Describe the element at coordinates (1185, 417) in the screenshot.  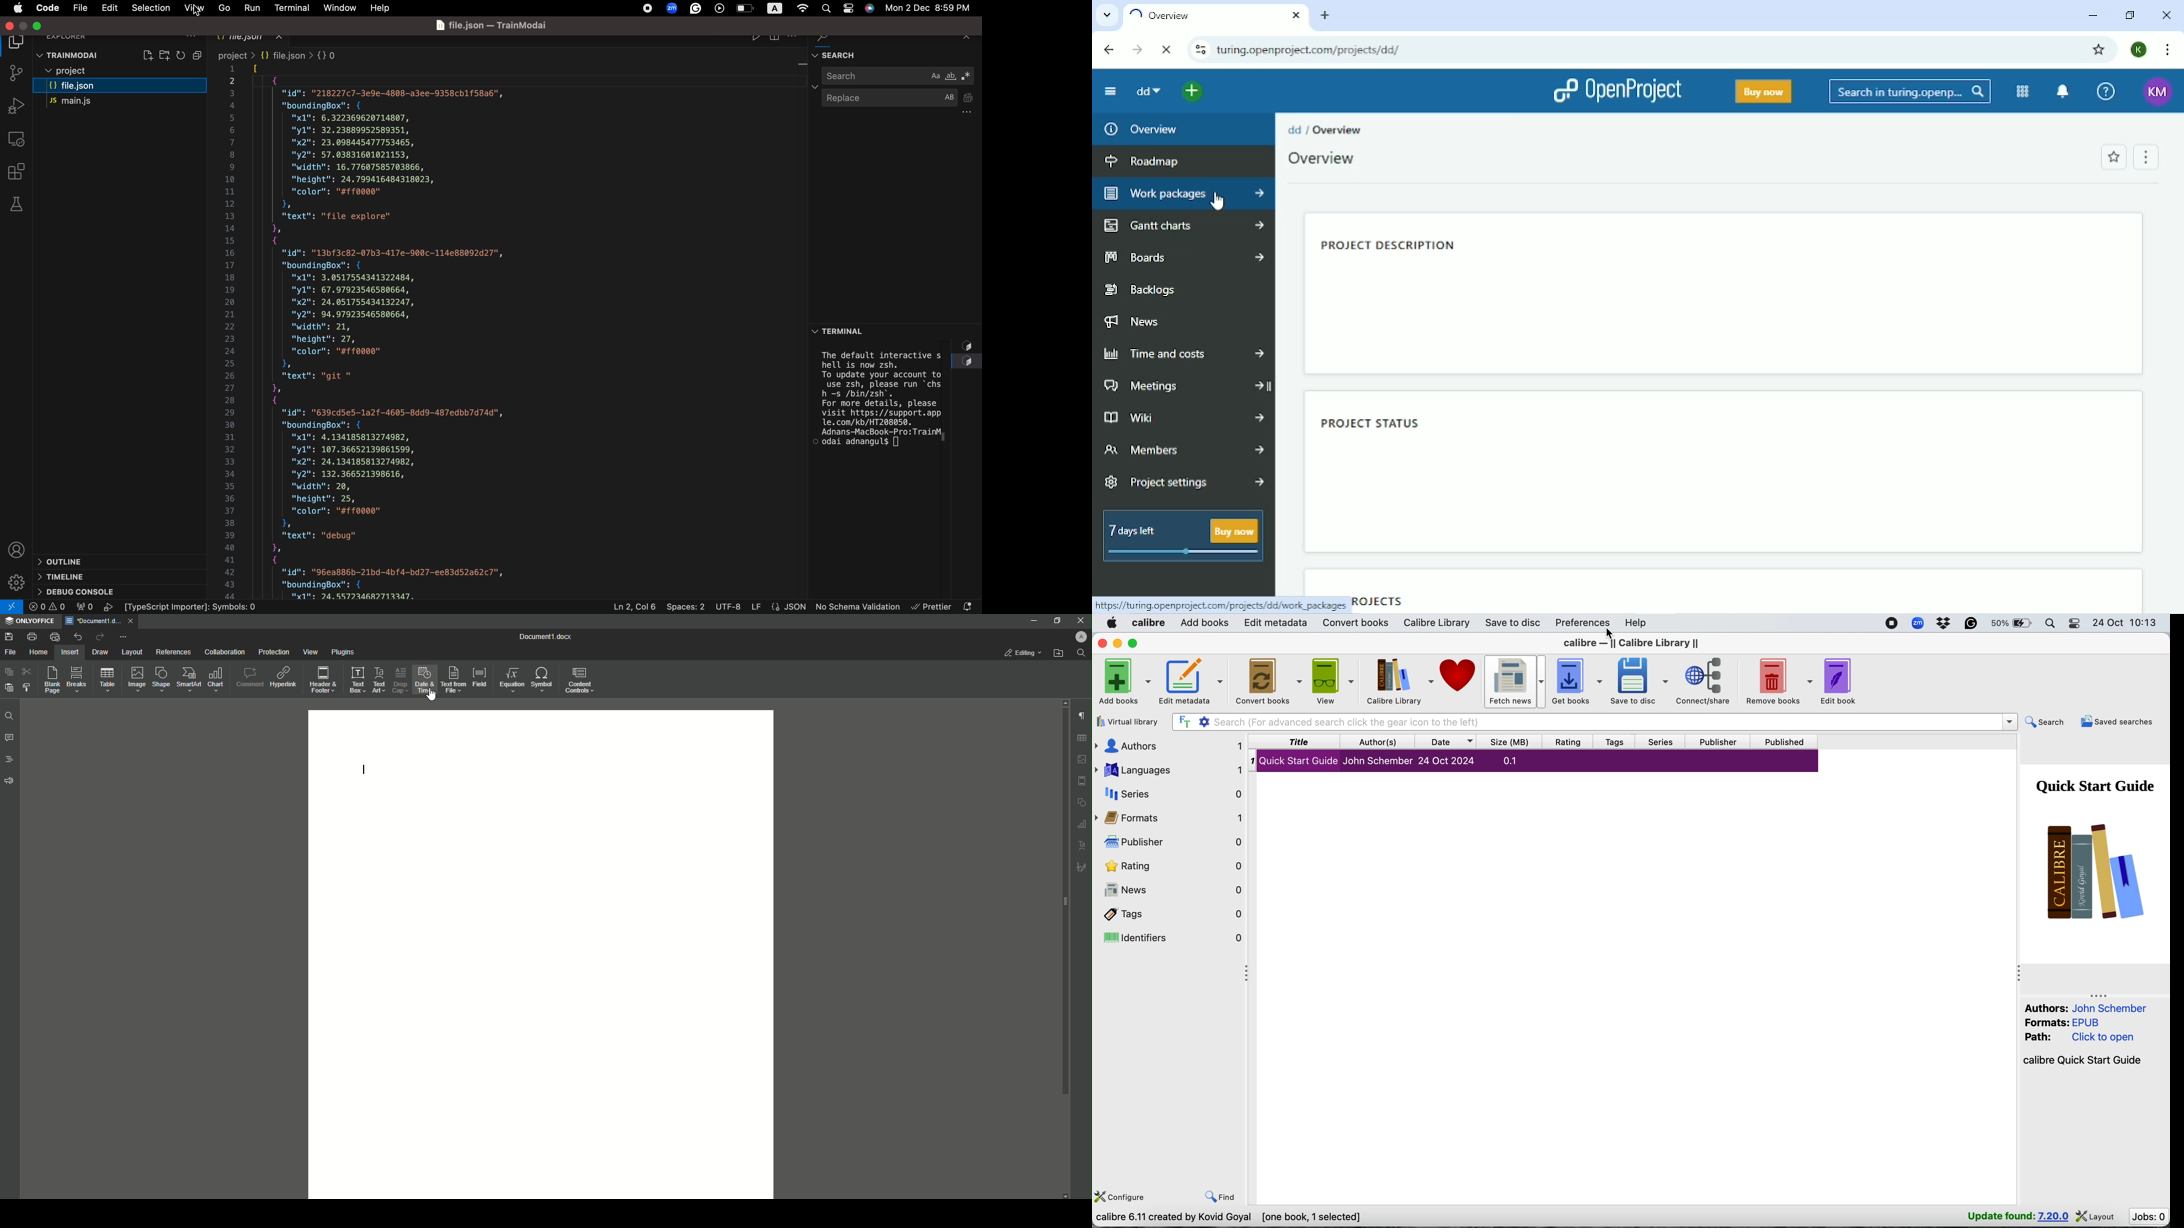
I see `Wiki` at that location.